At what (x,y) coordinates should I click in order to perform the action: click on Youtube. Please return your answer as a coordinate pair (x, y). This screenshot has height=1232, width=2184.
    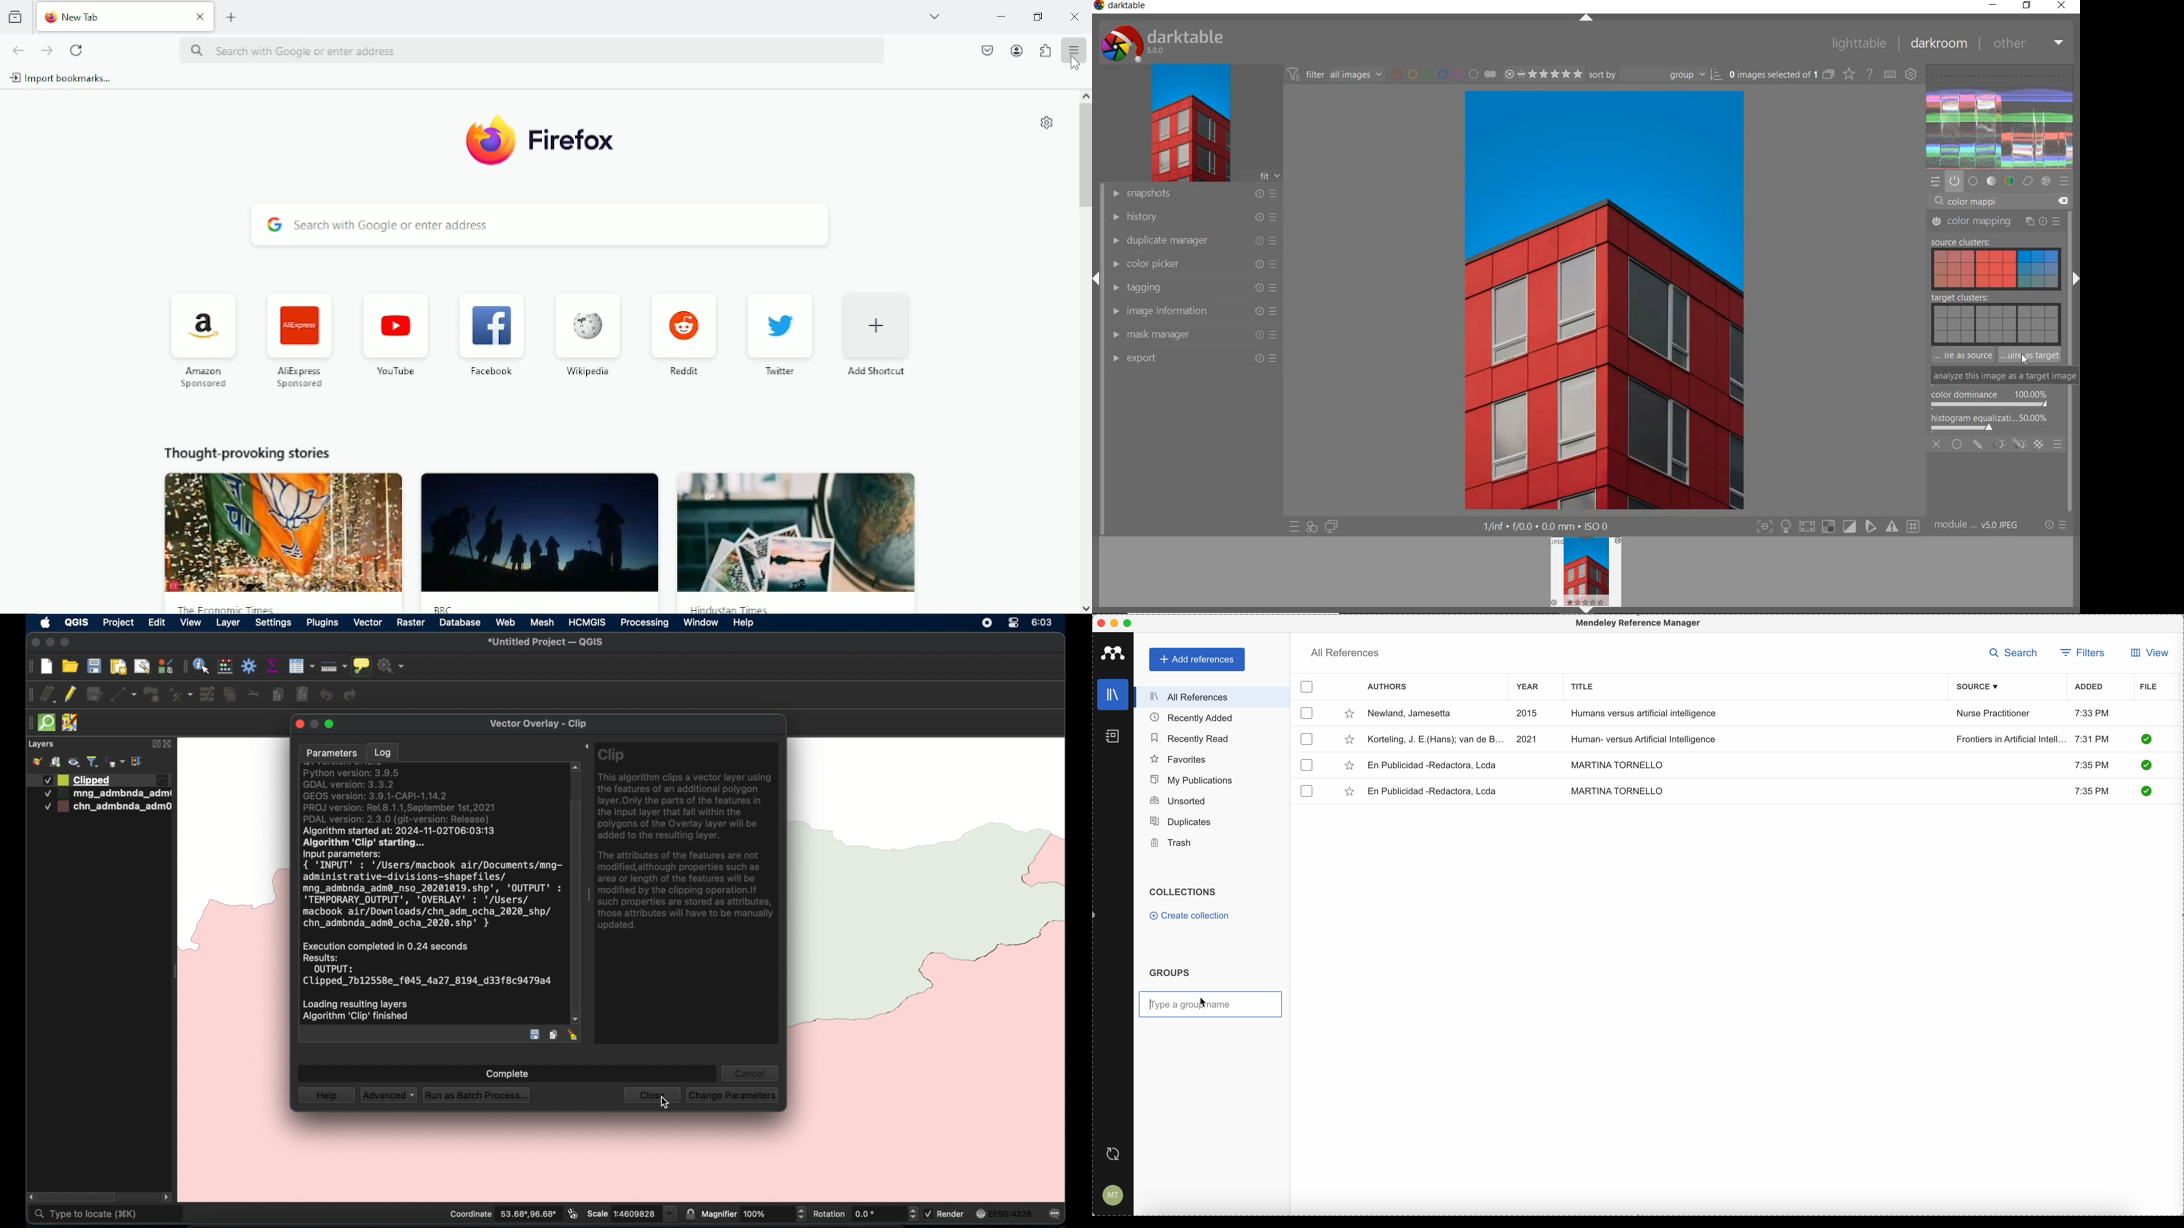
    Looking at the image, I should click on (395, 333).